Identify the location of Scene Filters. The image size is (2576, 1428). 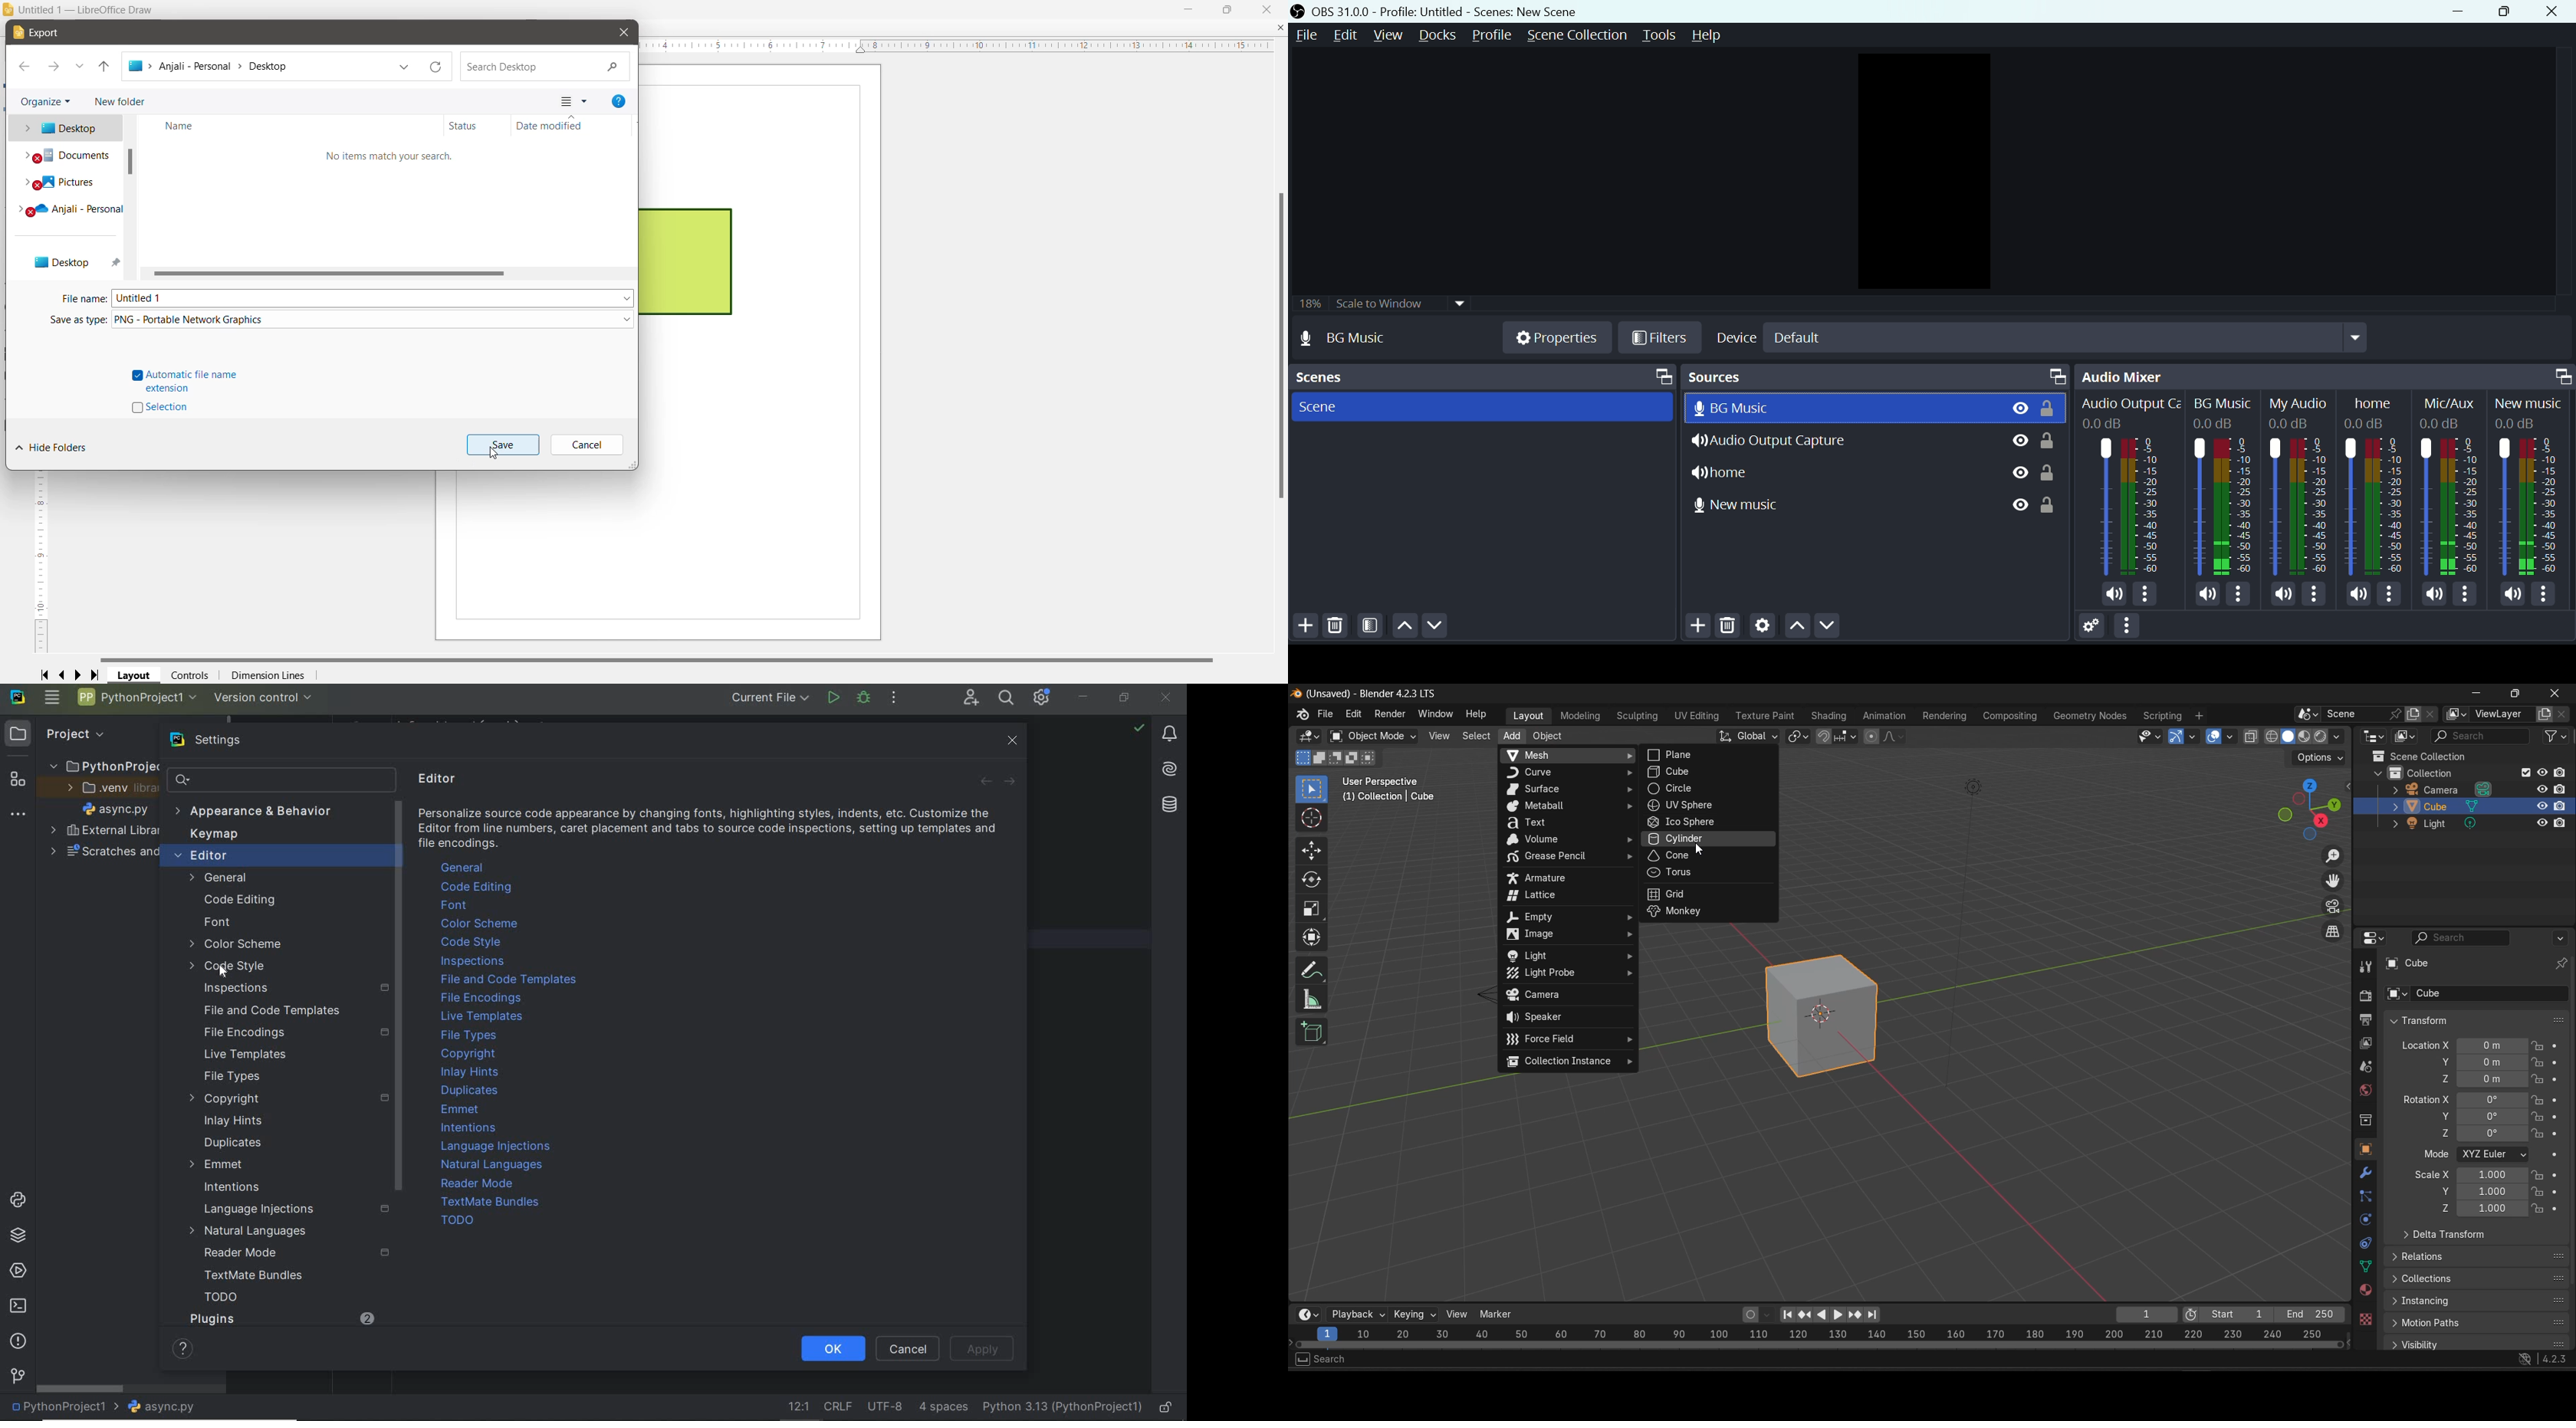
(1375, 627).